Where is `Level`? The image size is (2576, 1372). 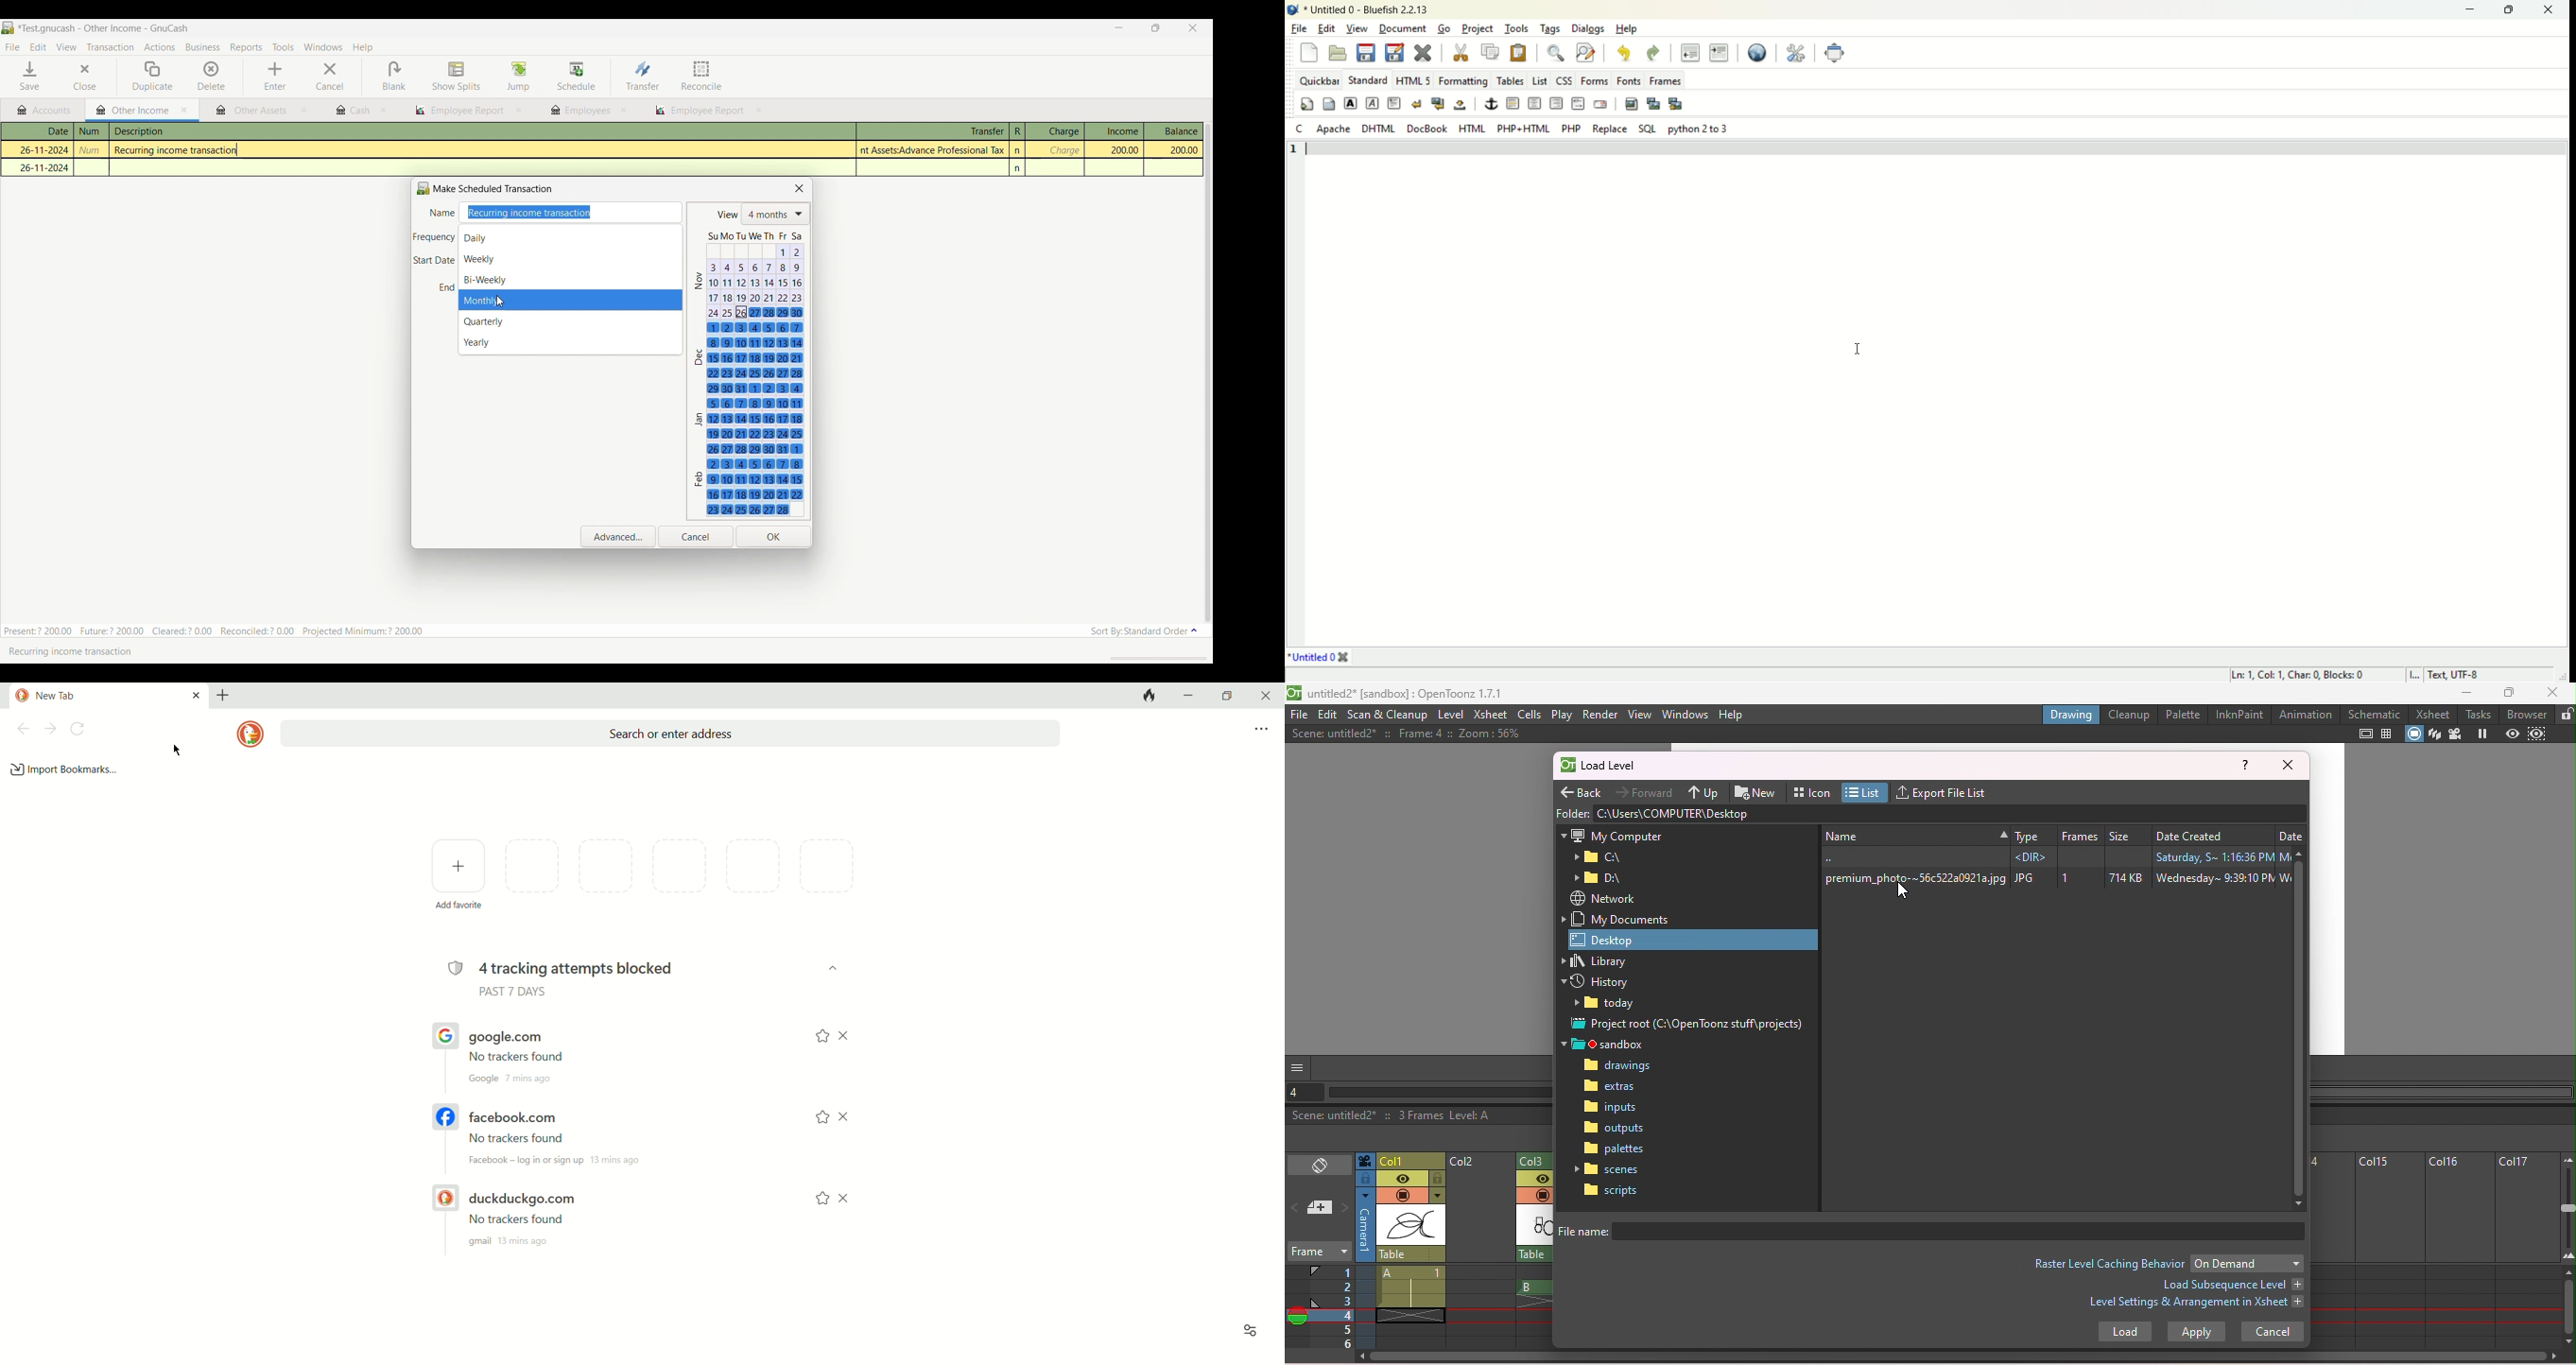
Level is located at coordinates (1450, 716).